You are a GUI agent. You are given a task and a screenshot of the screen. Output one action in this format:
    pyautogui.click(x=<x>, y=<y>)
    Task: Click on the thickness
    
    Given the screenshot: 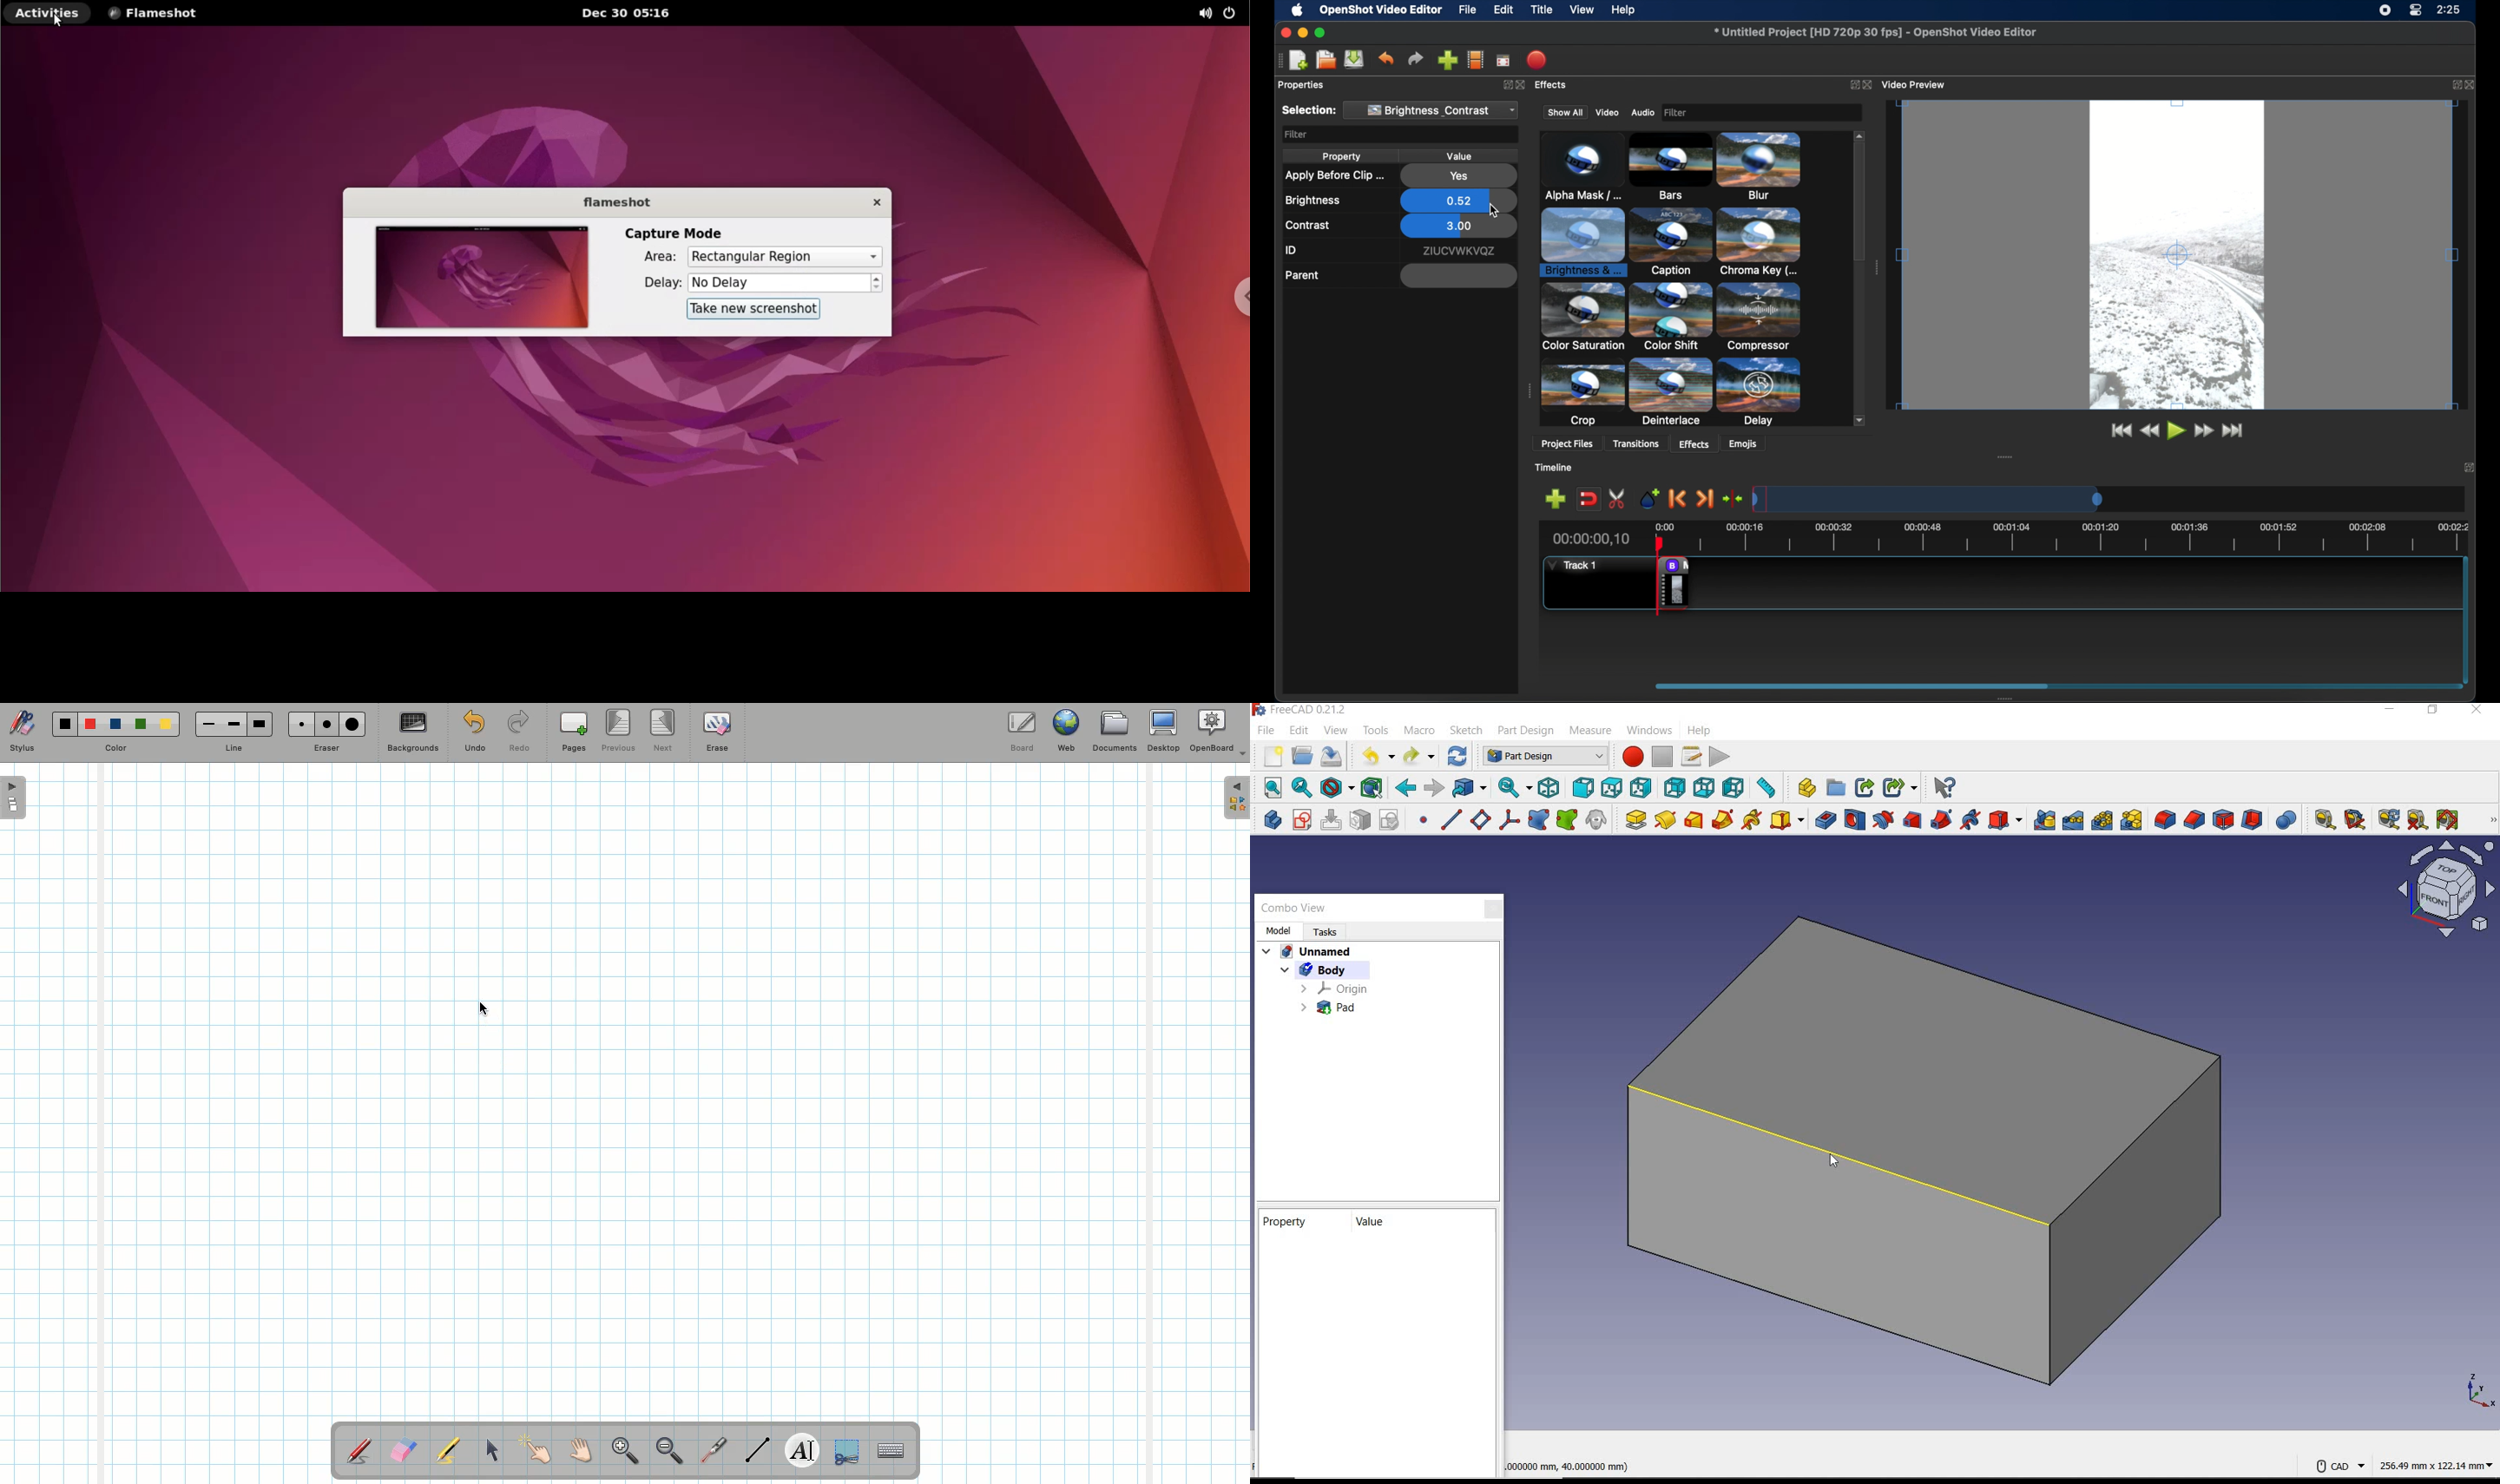 What is the action you would take?
    pyautogui.click(x=2252, y=820)
    